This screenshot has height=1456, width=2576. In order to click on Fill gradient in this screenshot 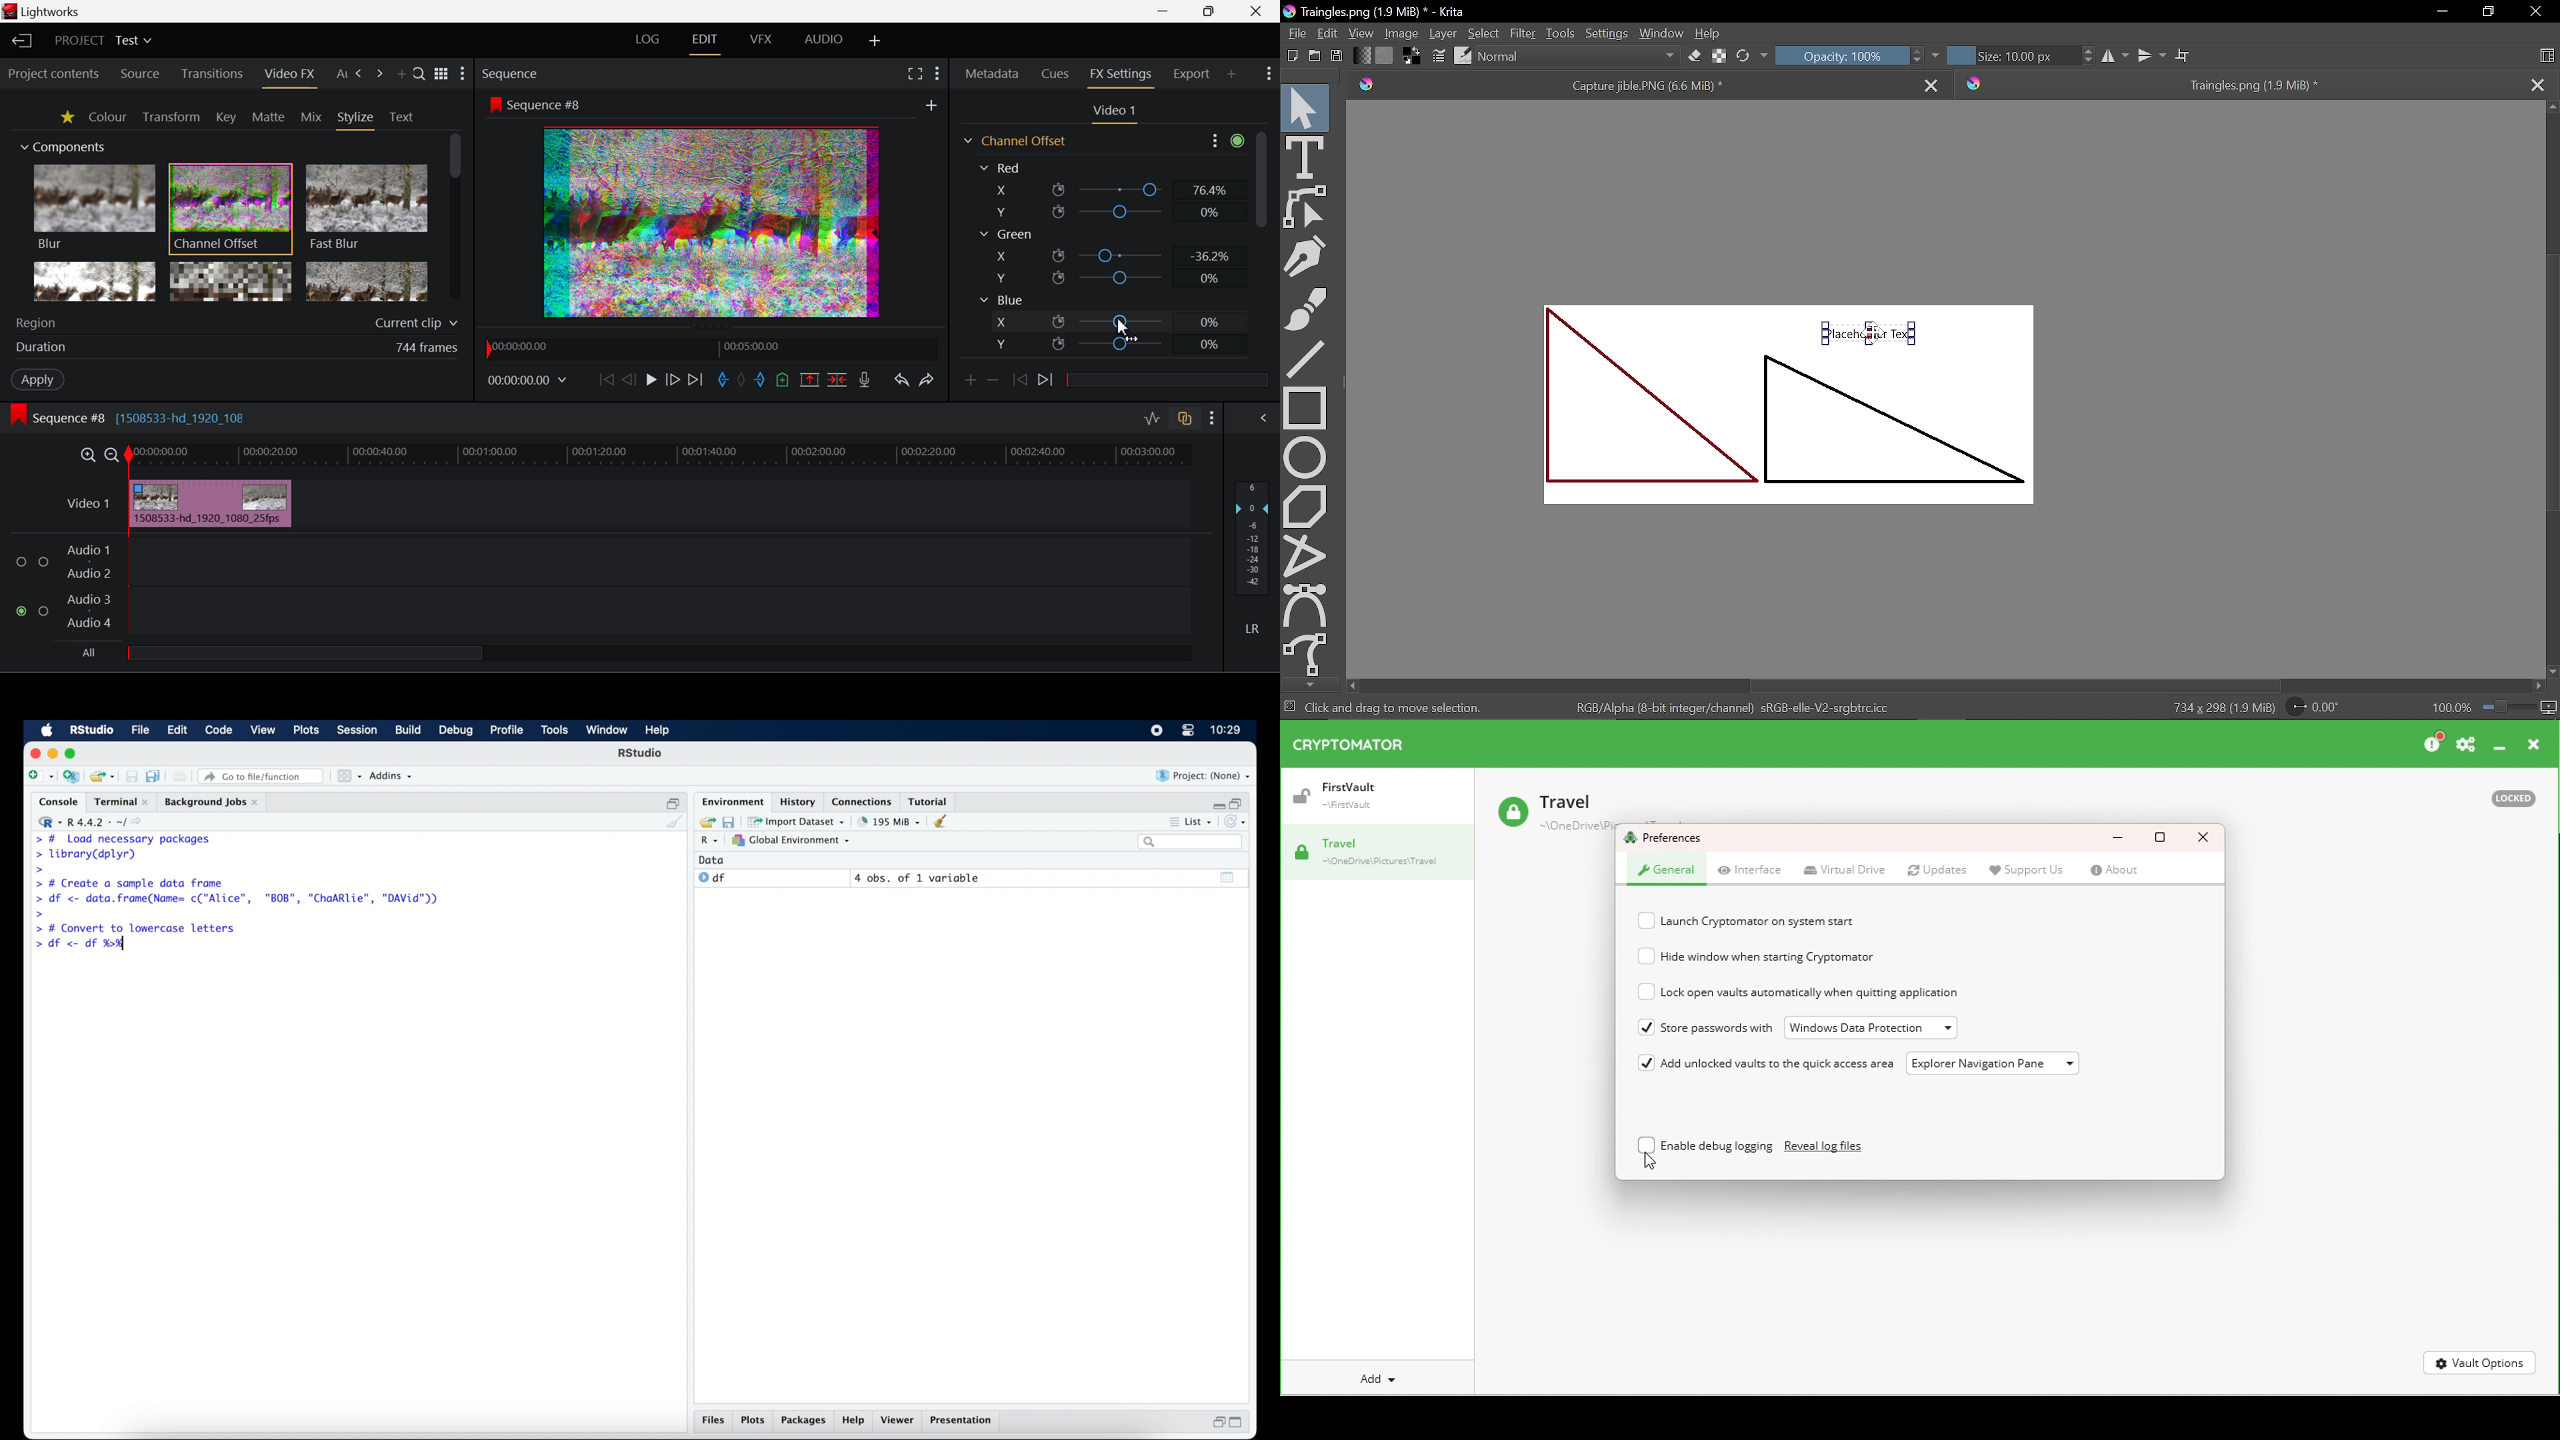, I will do `click(1363, 56)`.